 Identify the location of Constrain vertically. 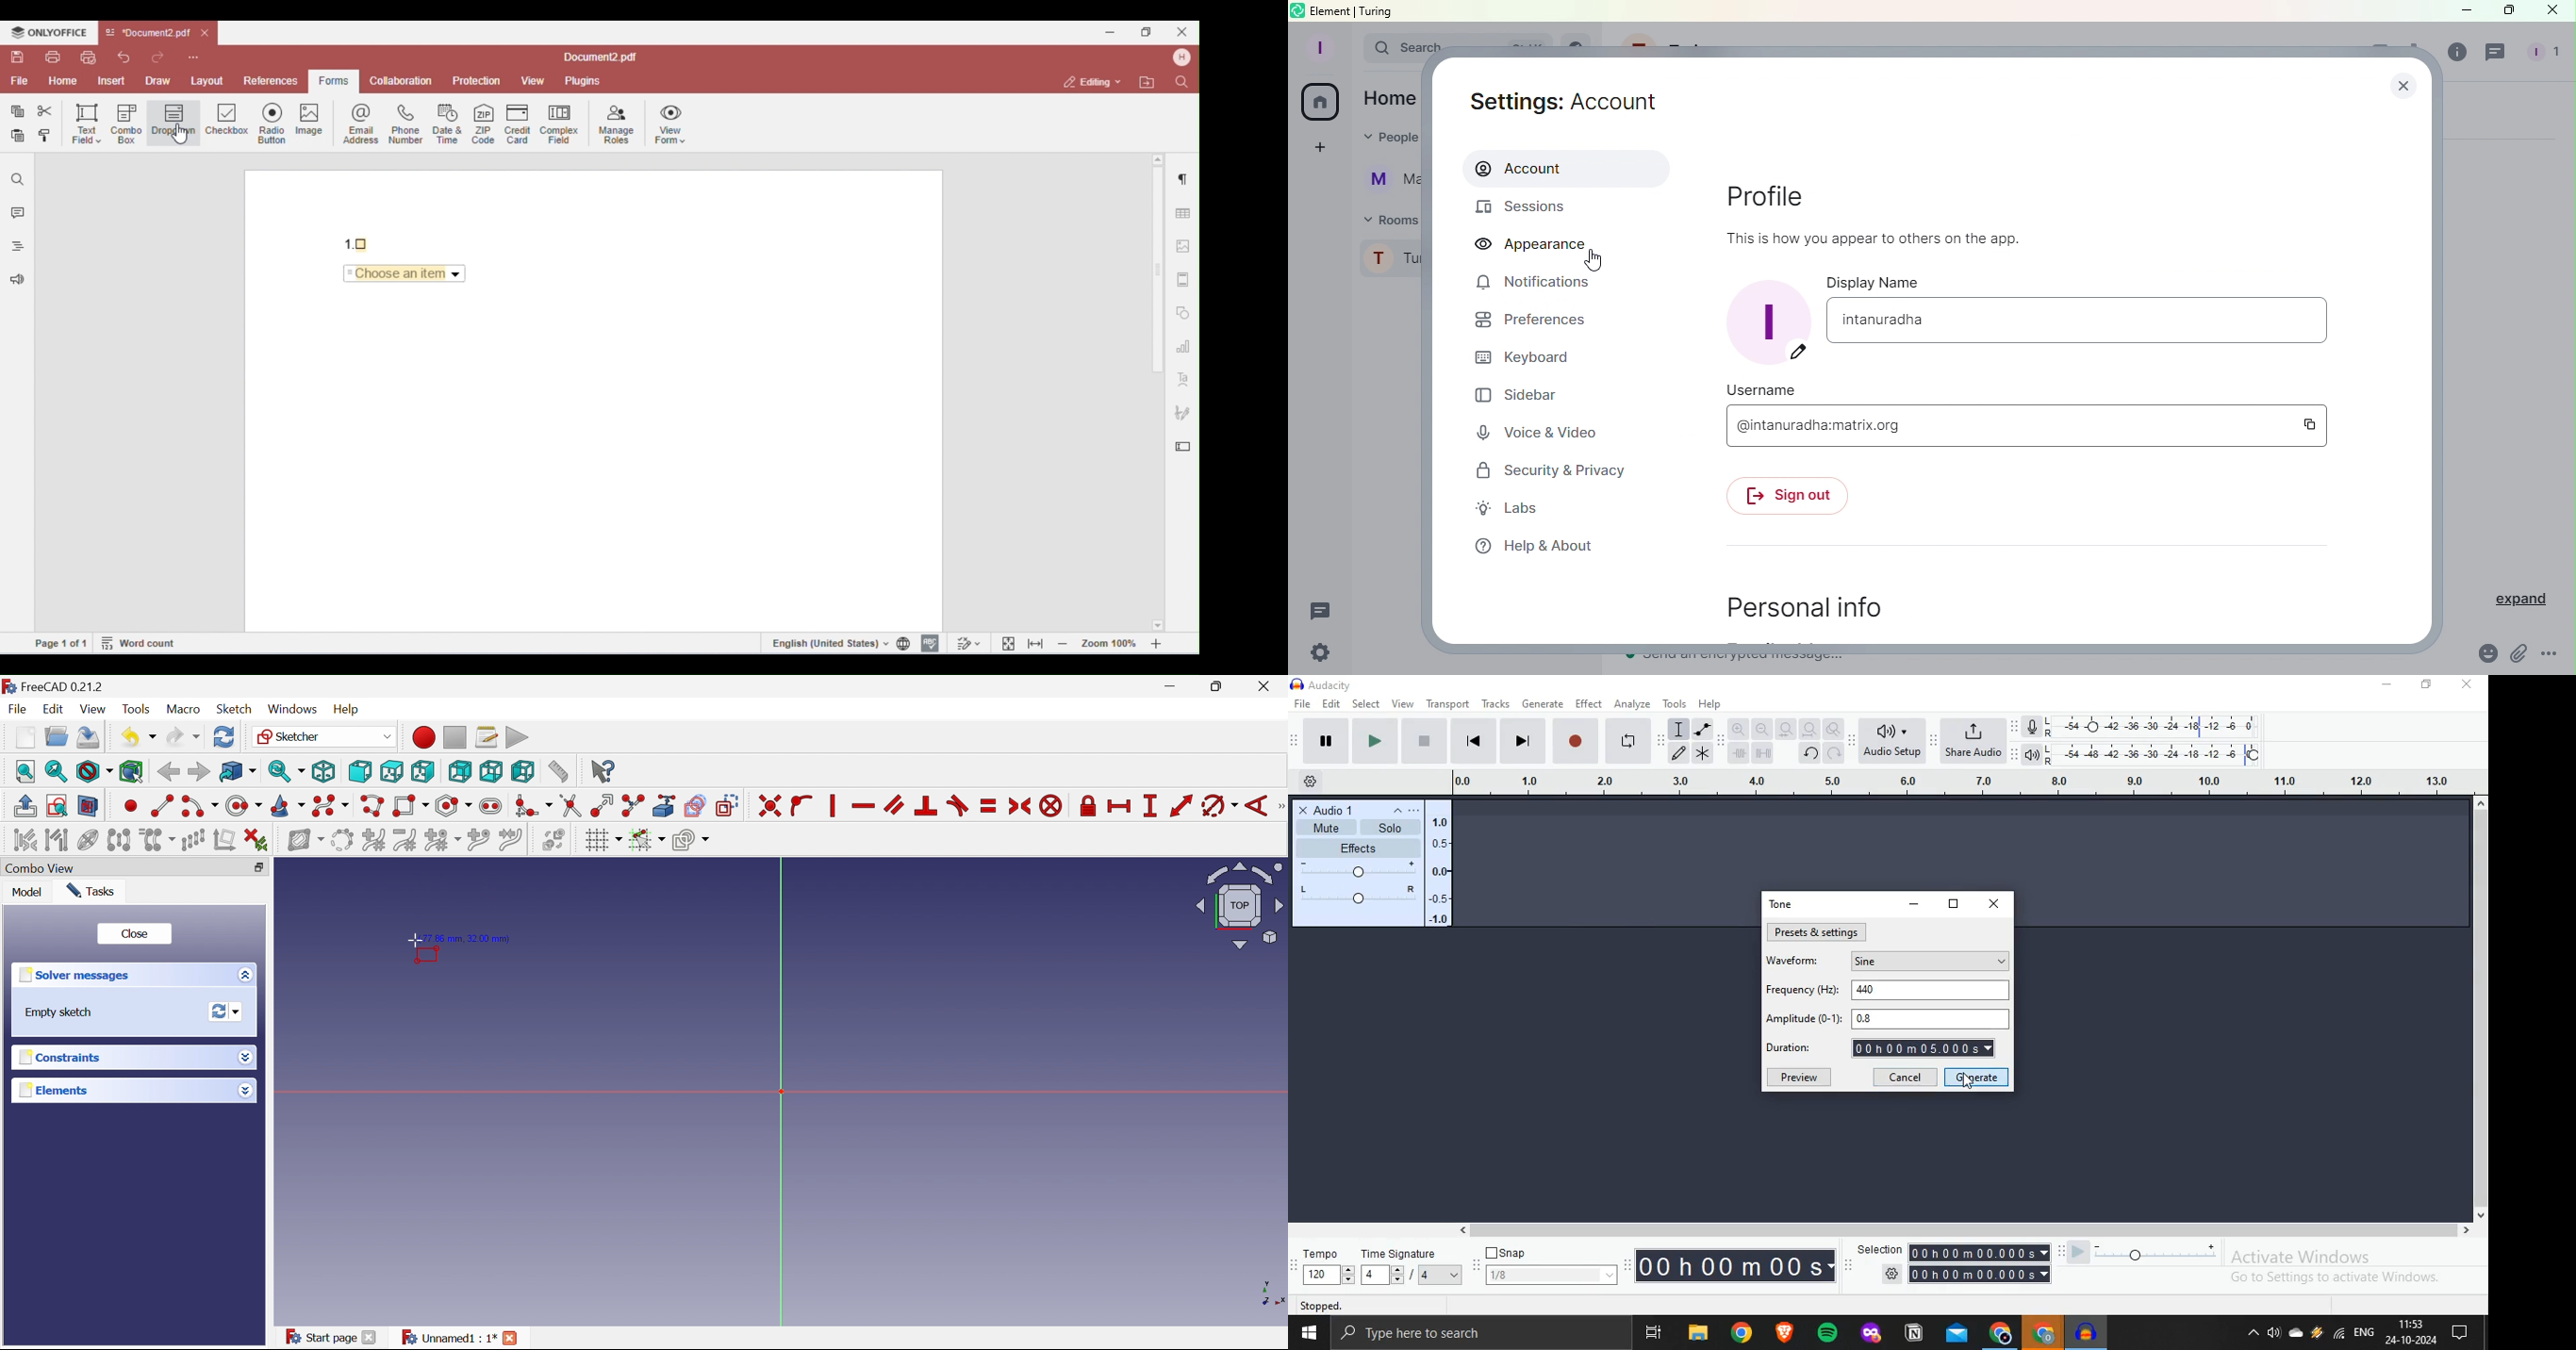
(830, 806).